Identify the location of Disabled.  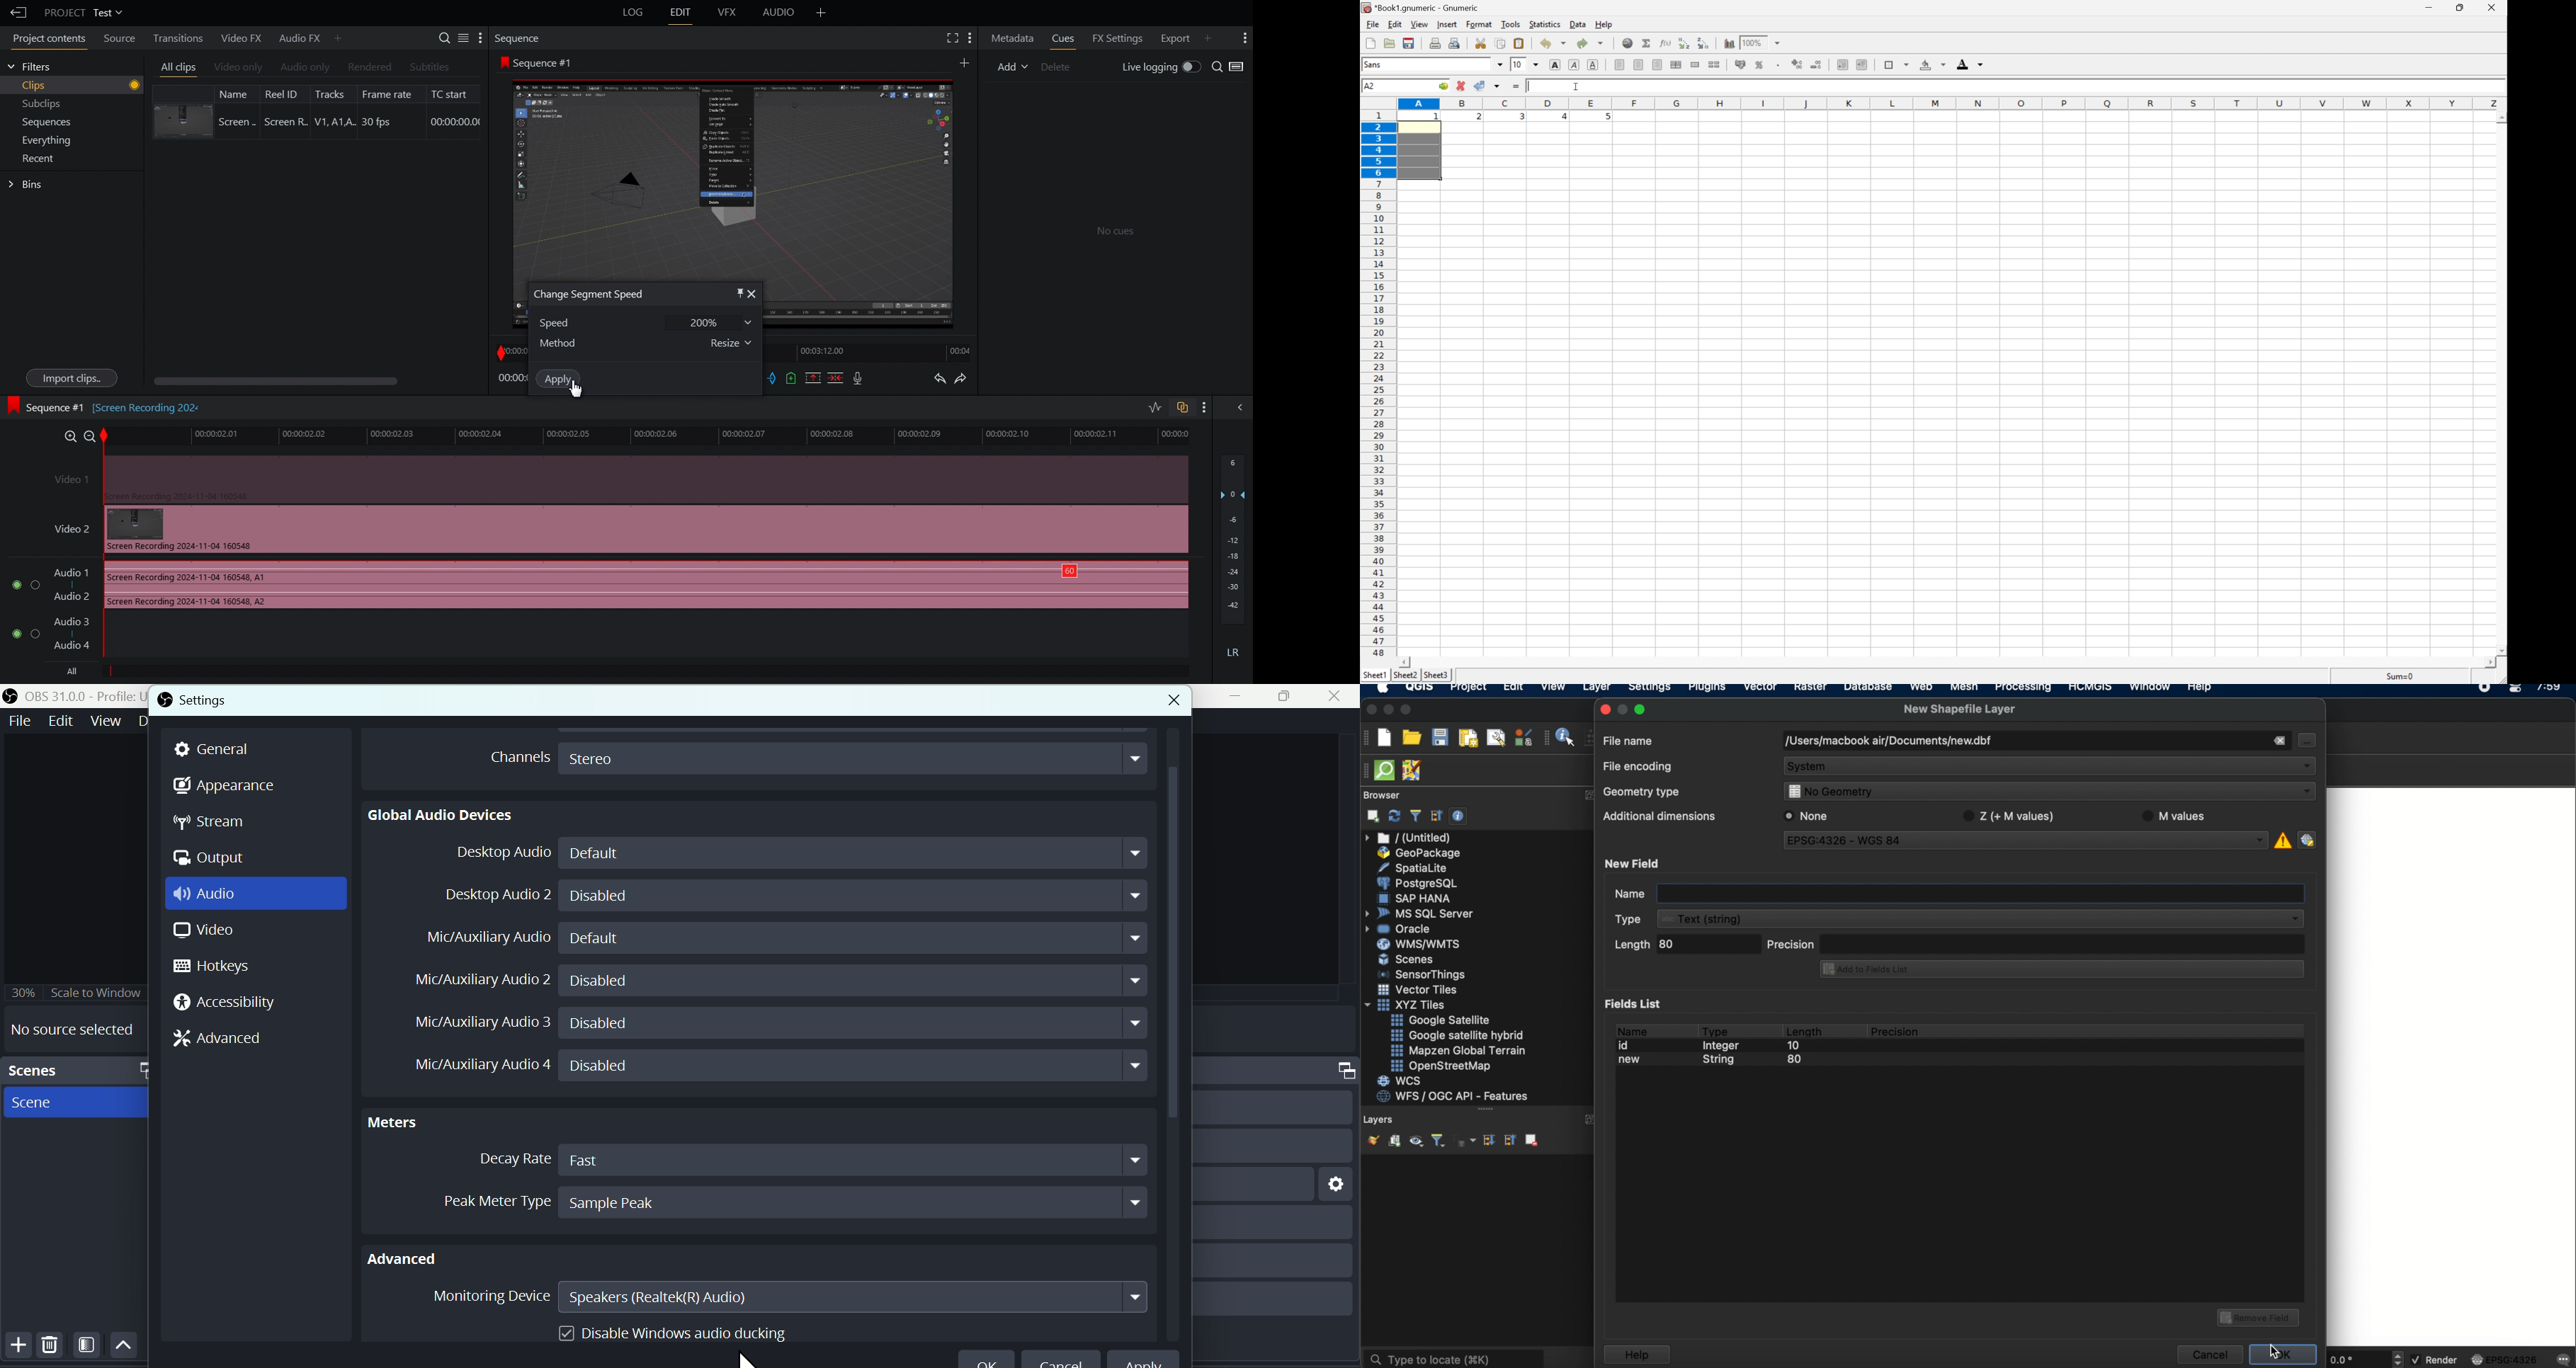
(854, 894).